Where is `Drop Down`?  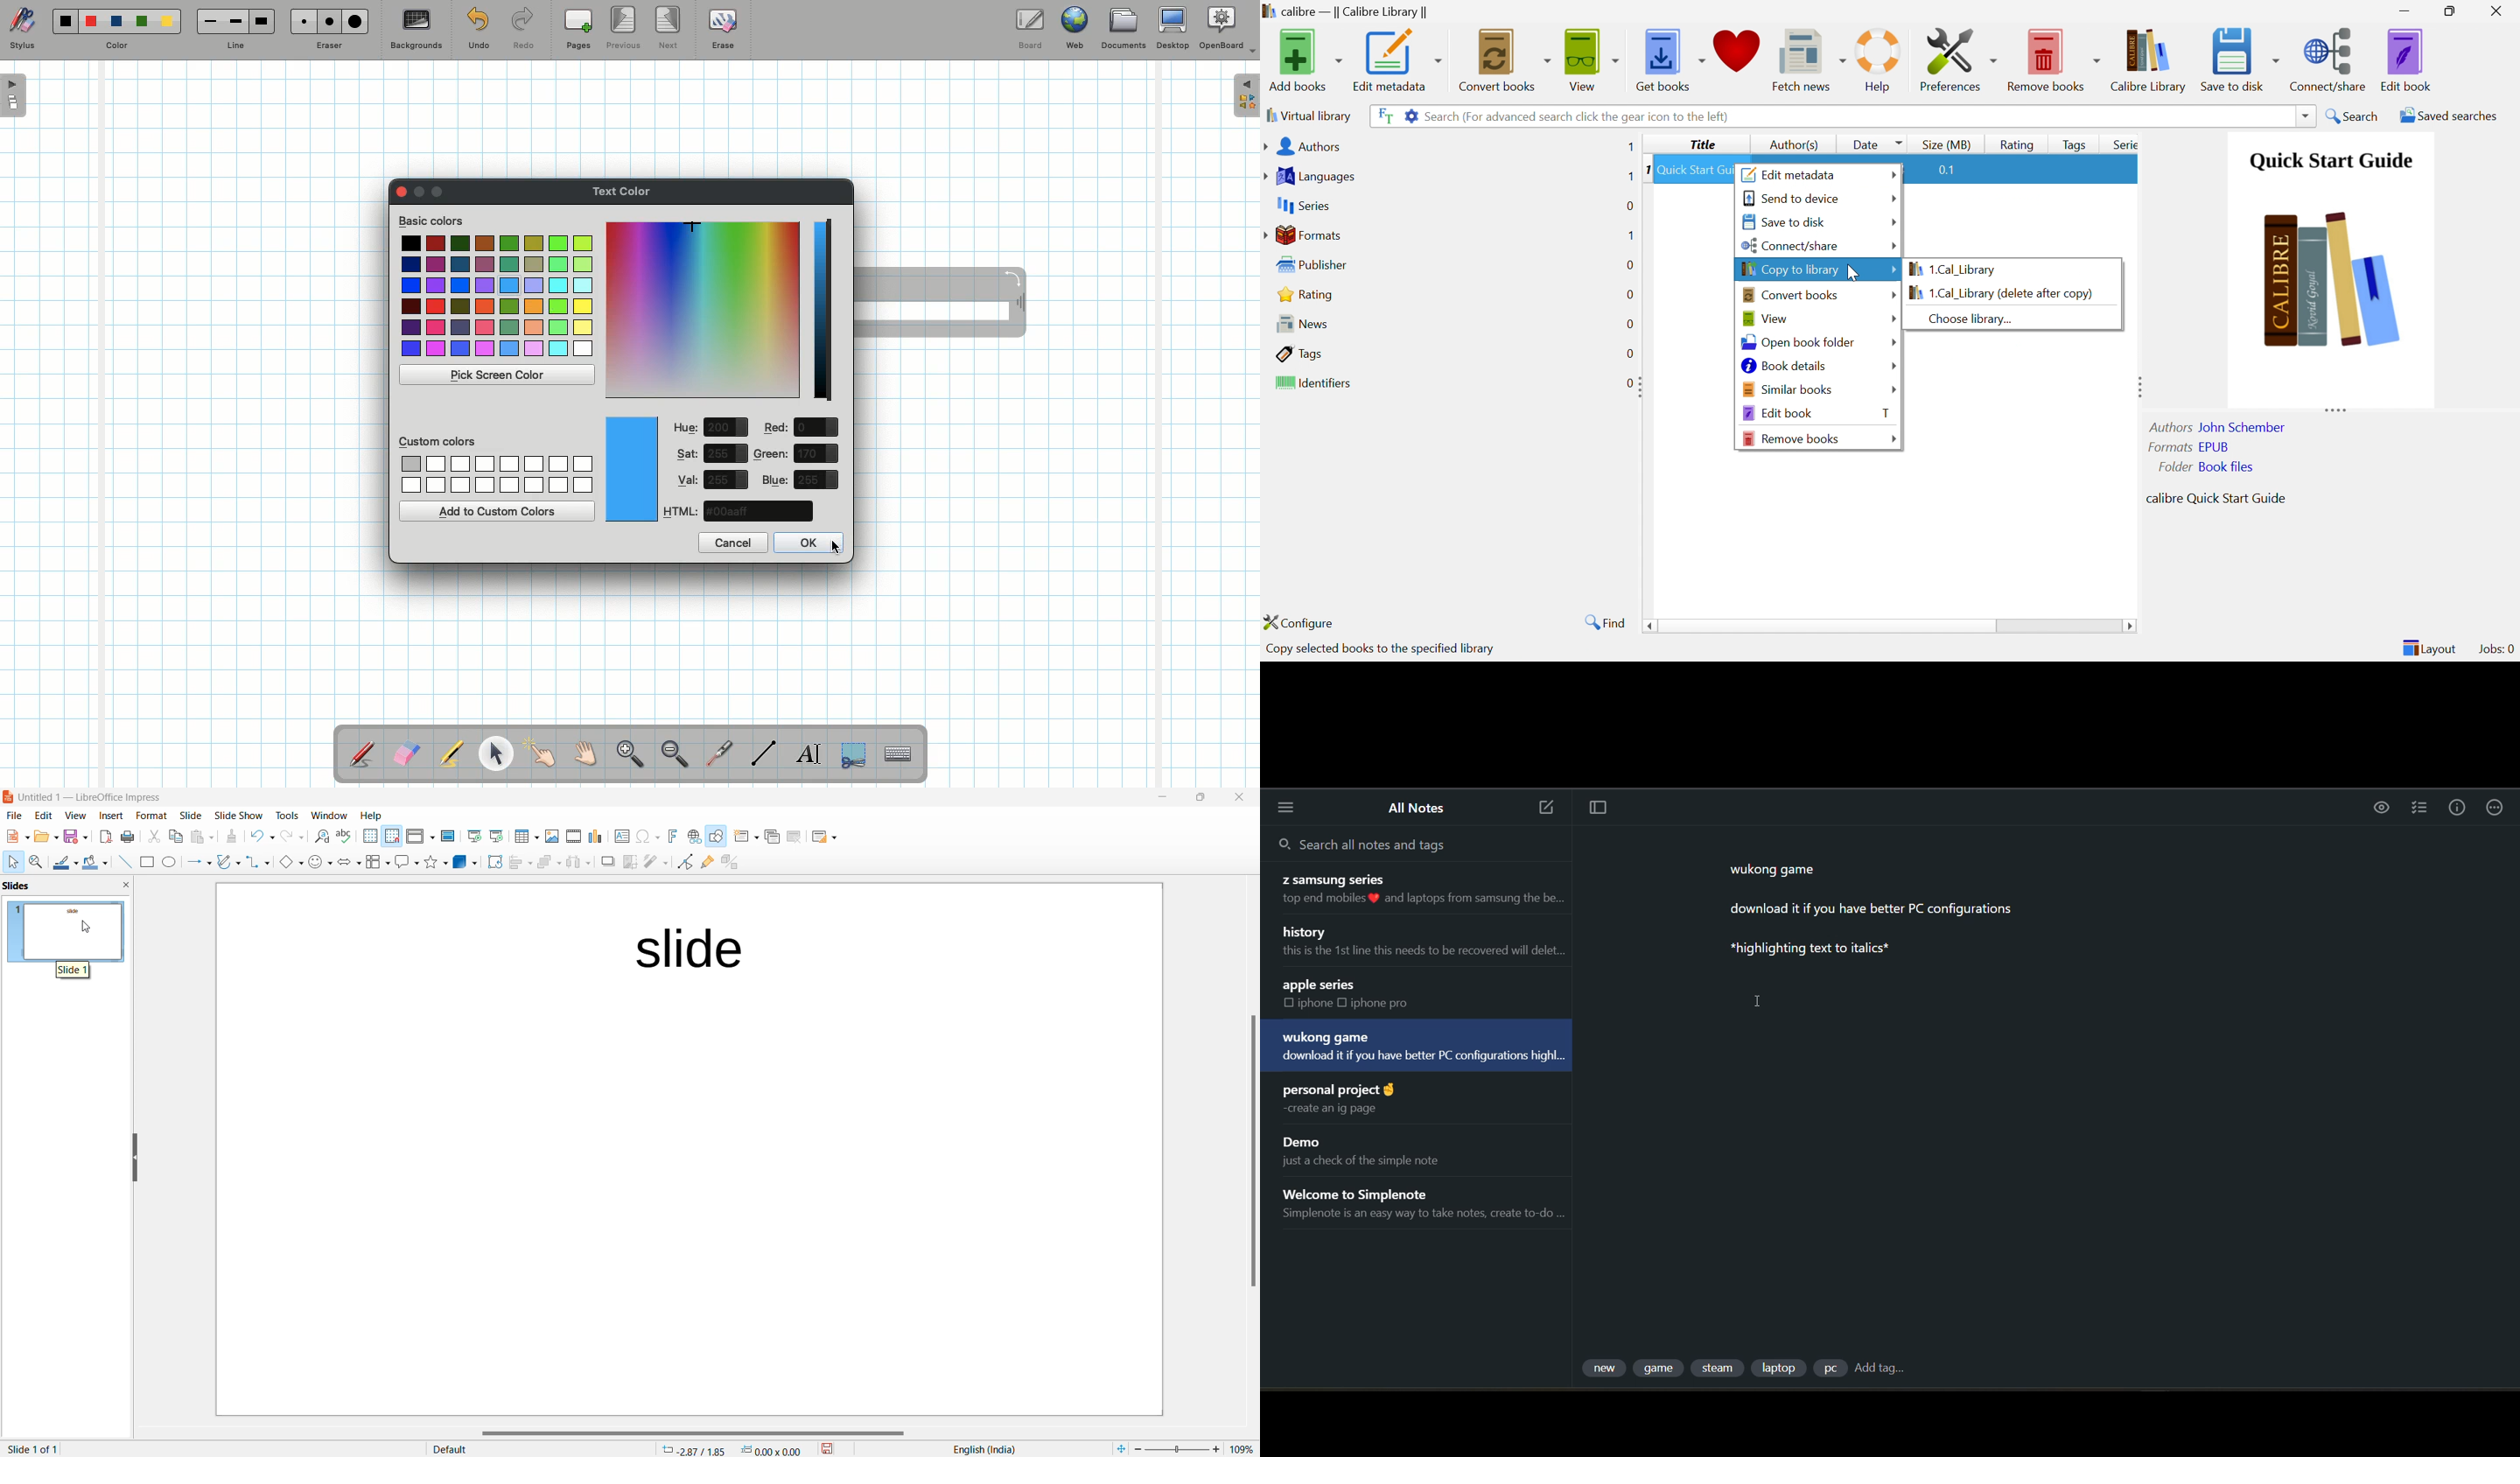
Drop Down is located at coordinates (1892, 294).